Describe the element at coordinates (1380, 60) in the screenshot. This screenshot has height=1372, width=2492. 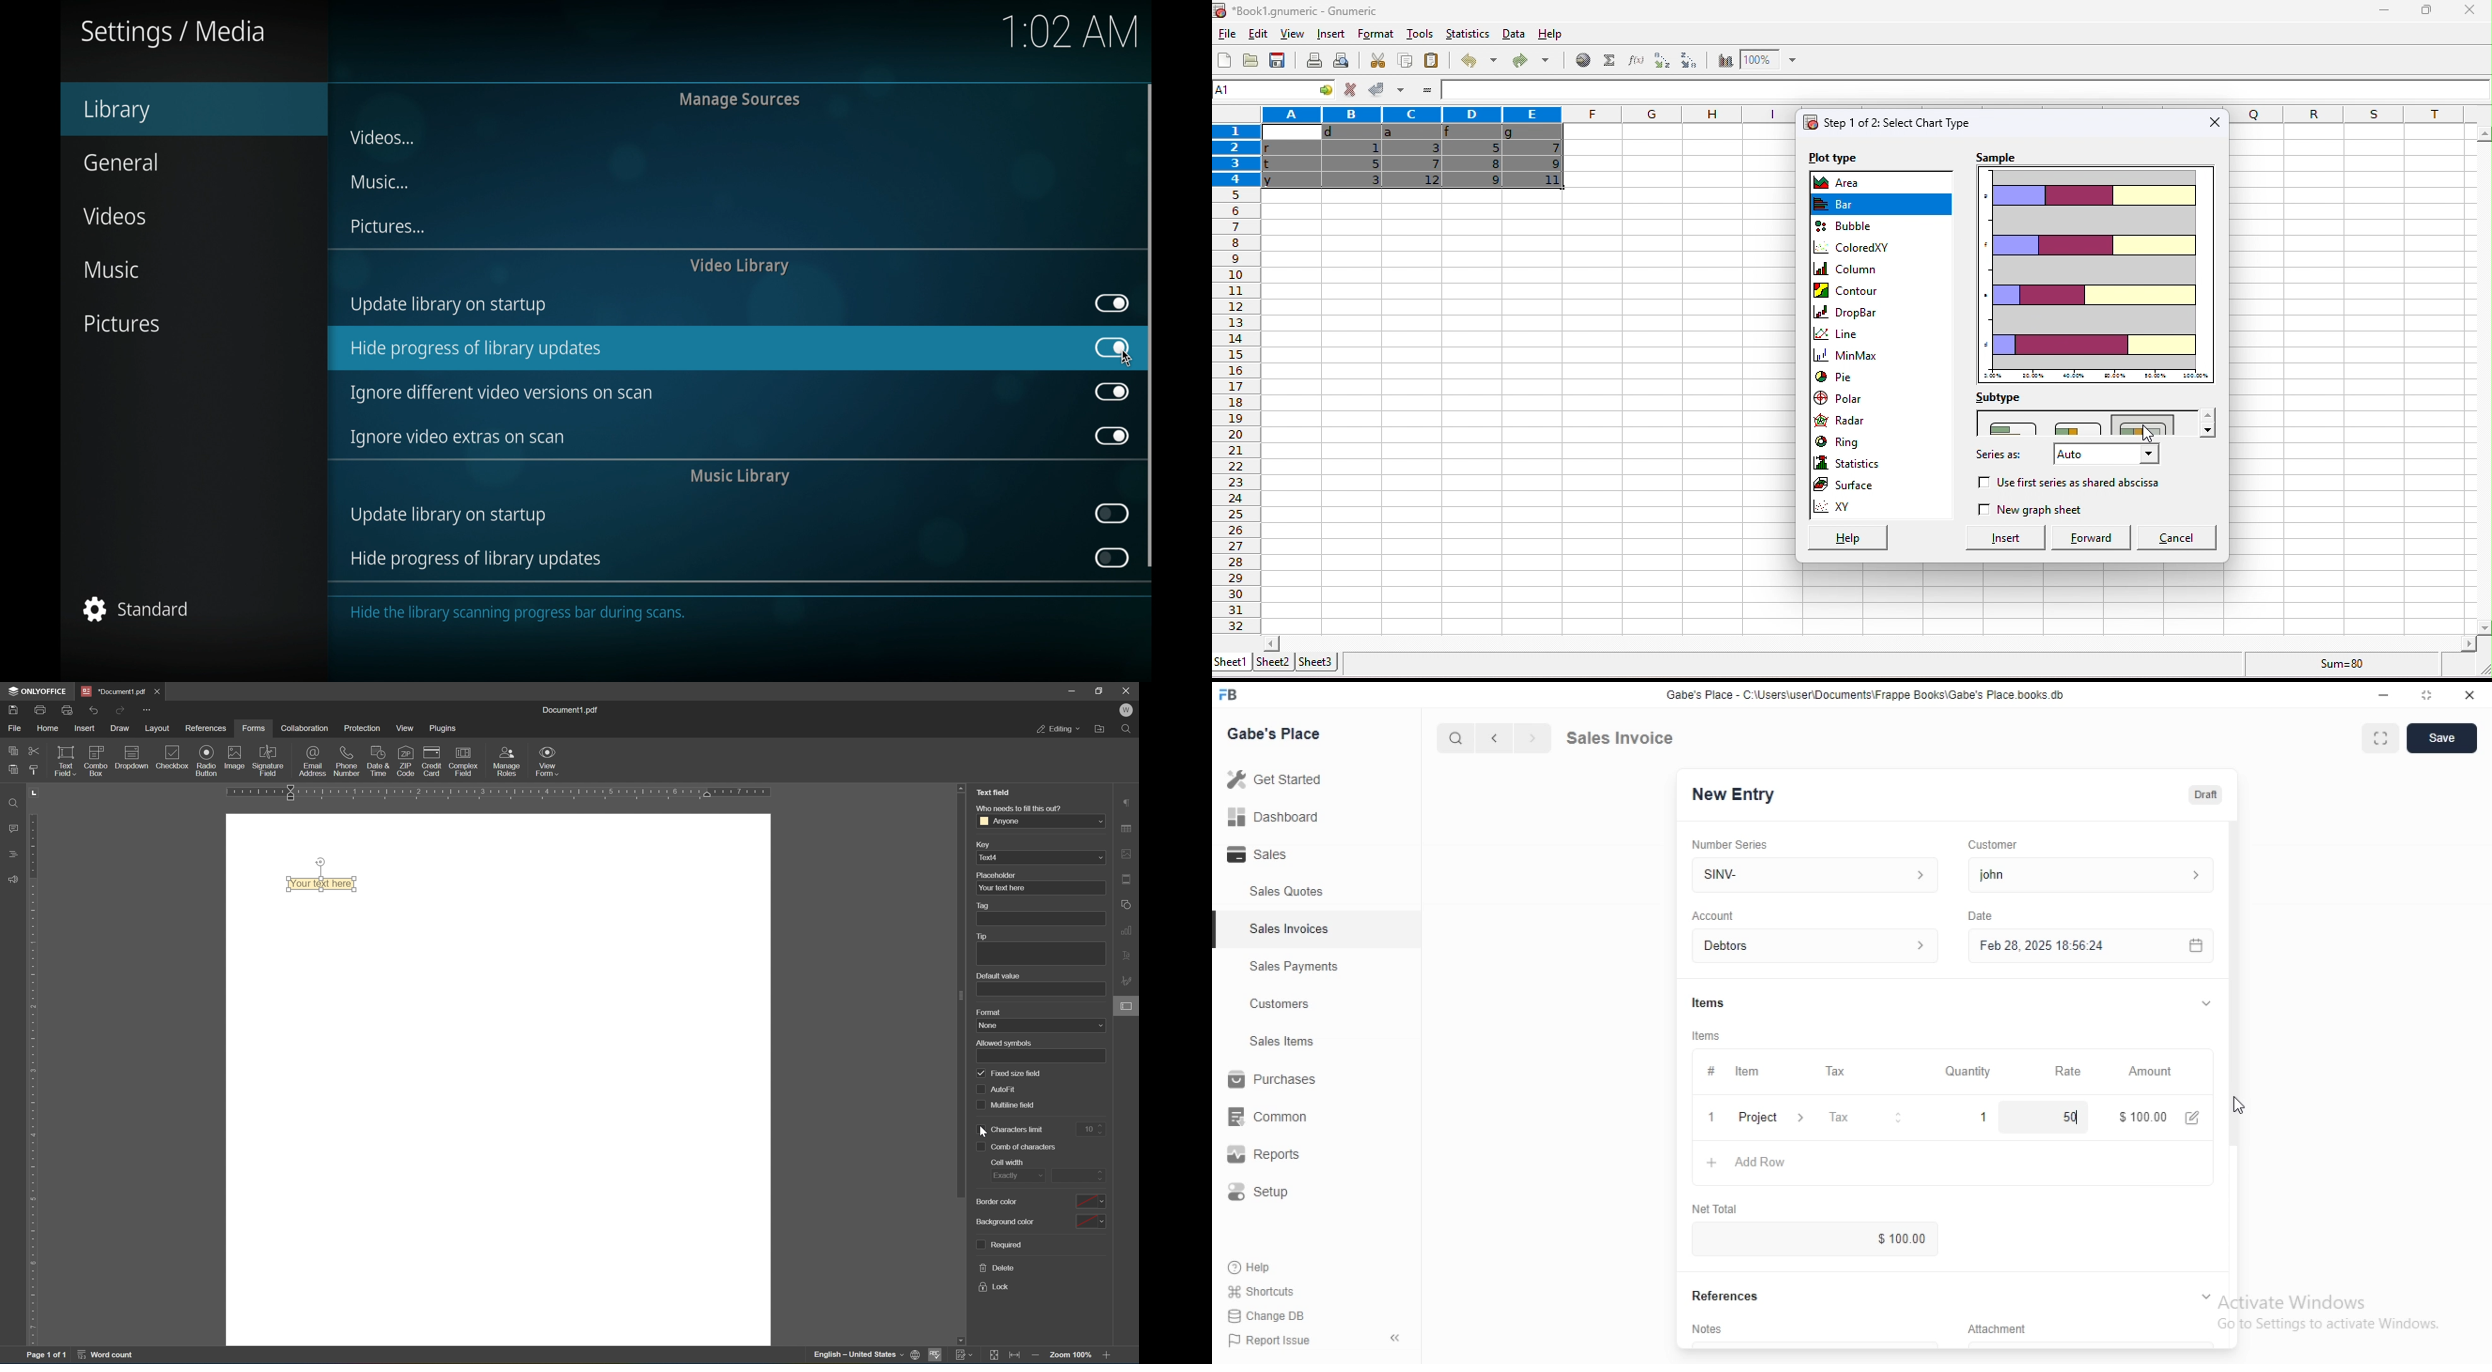
I see `cut` at that location.